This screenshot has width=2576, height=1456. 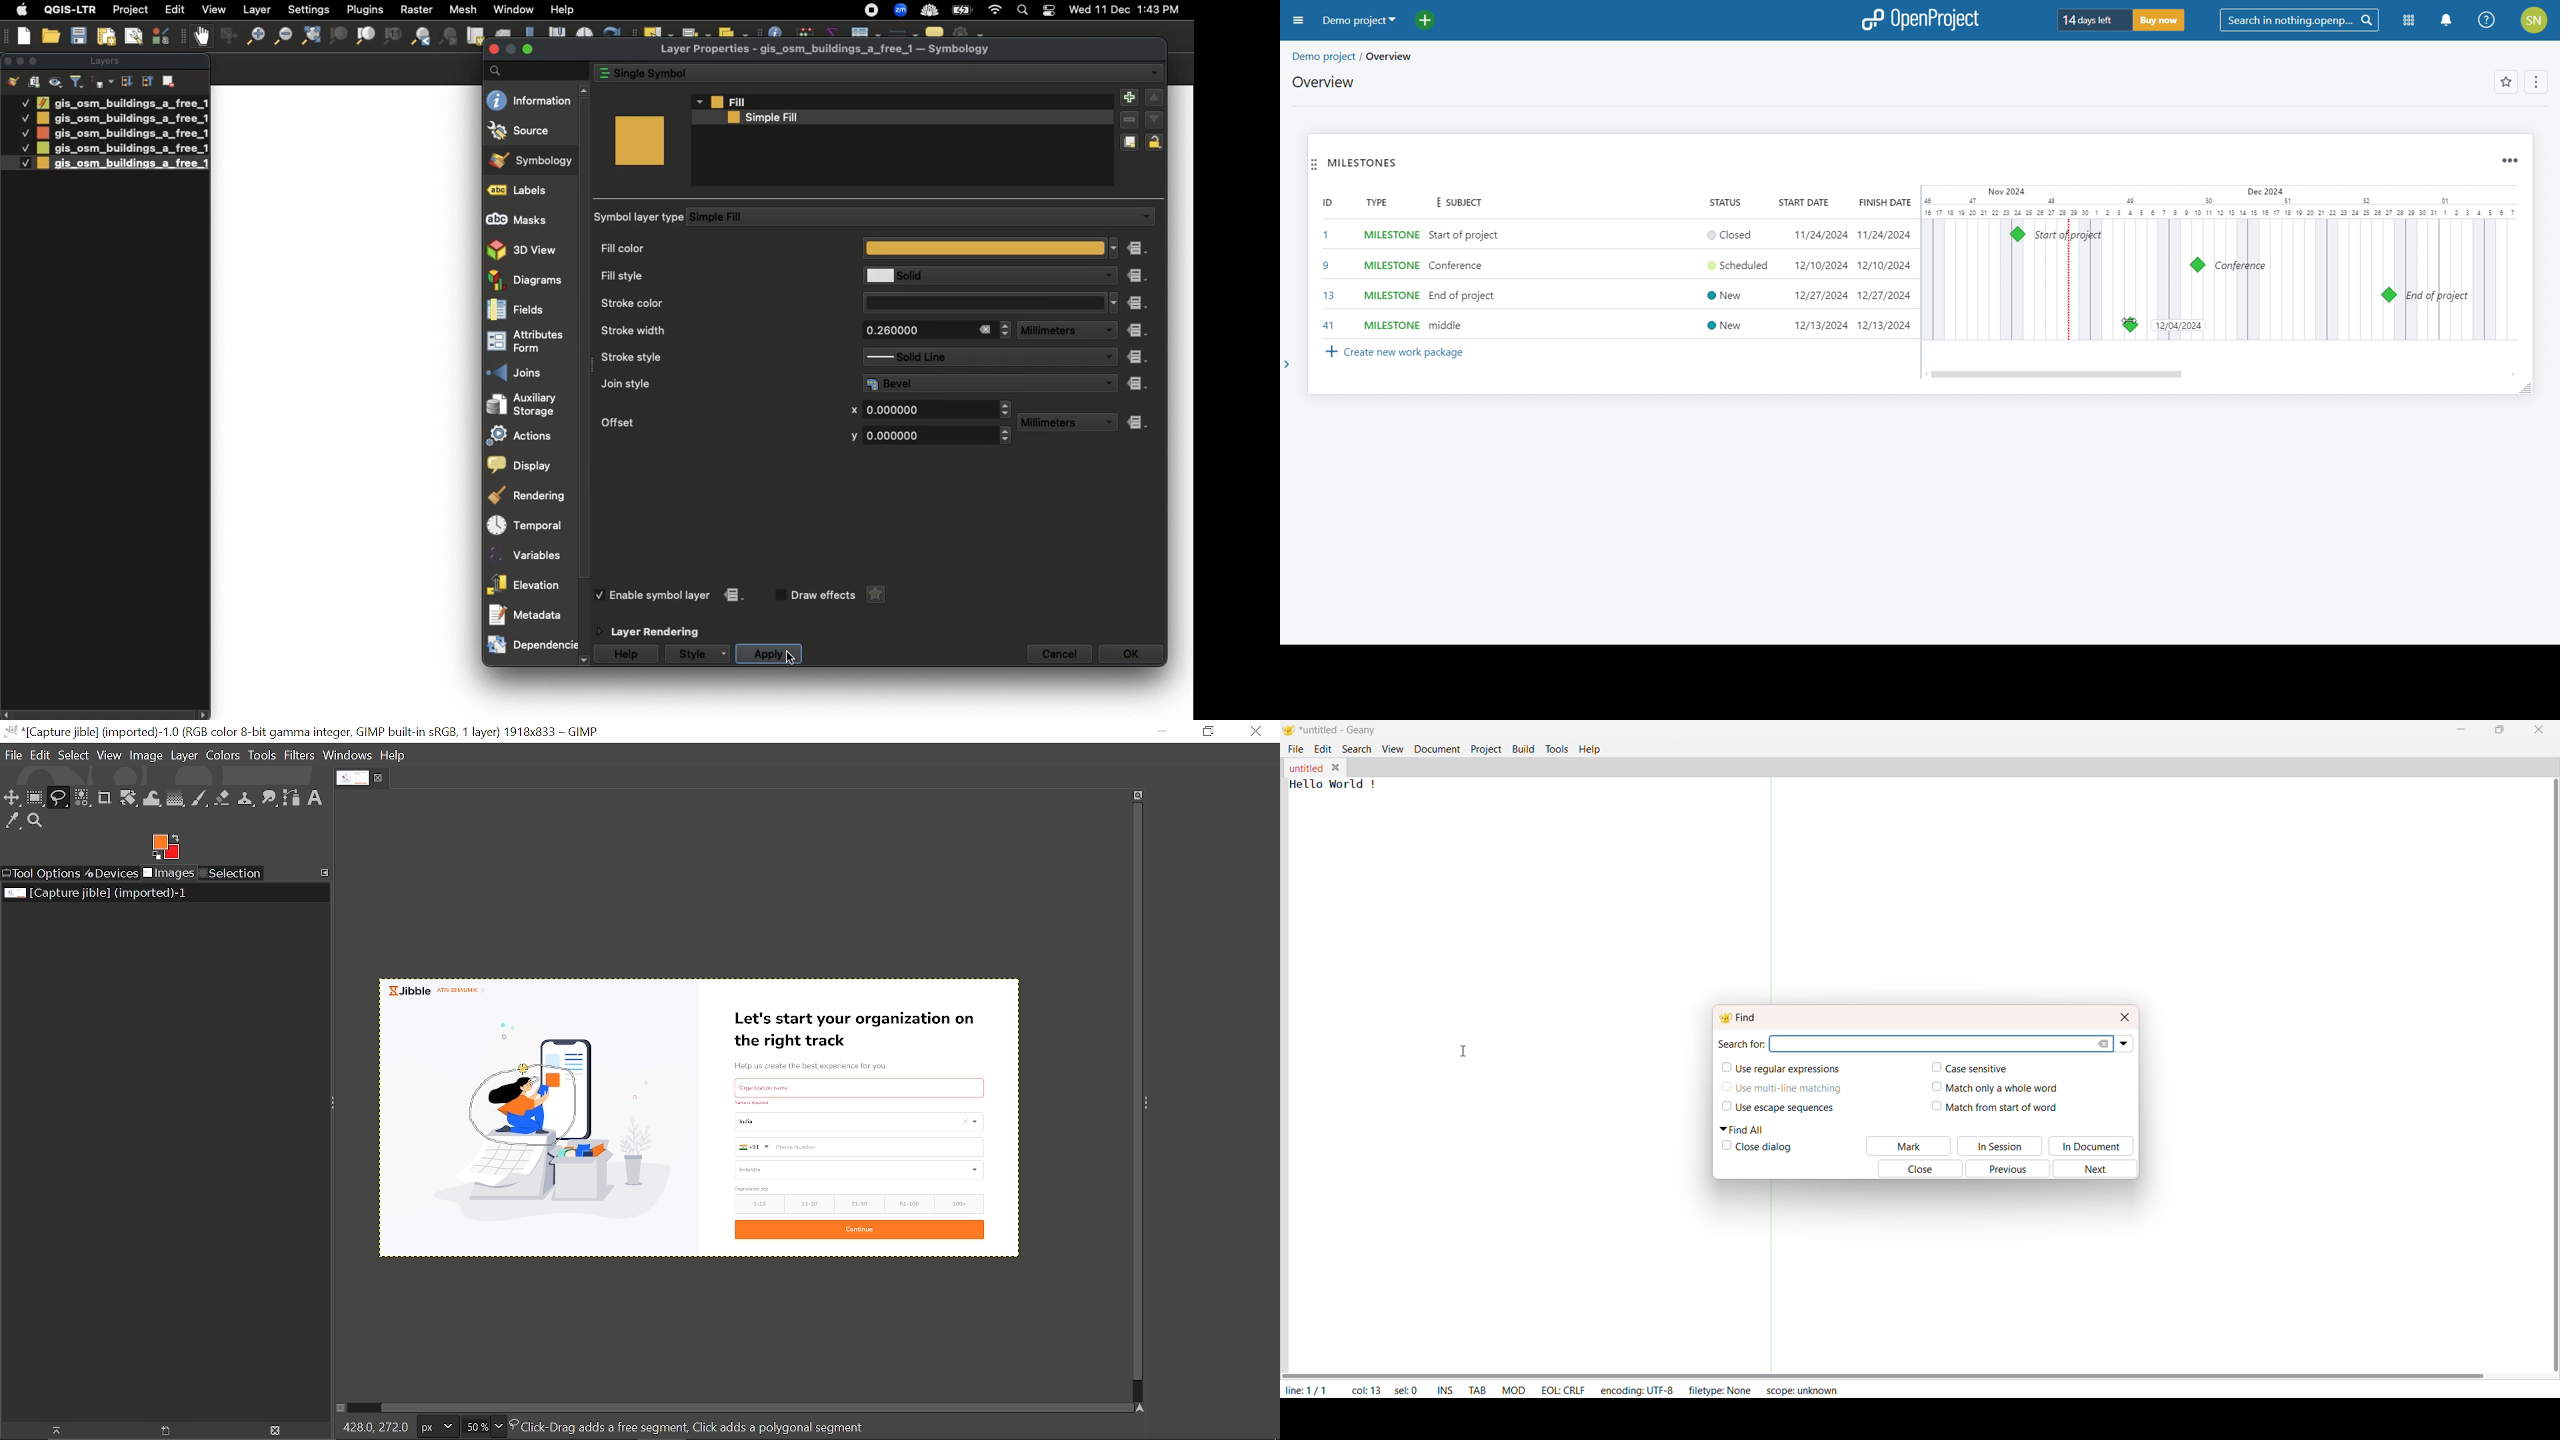 What do you see at coordinates (698, 101) in the screenshot?
I see `Drop down` at bounding box center [698, 101].